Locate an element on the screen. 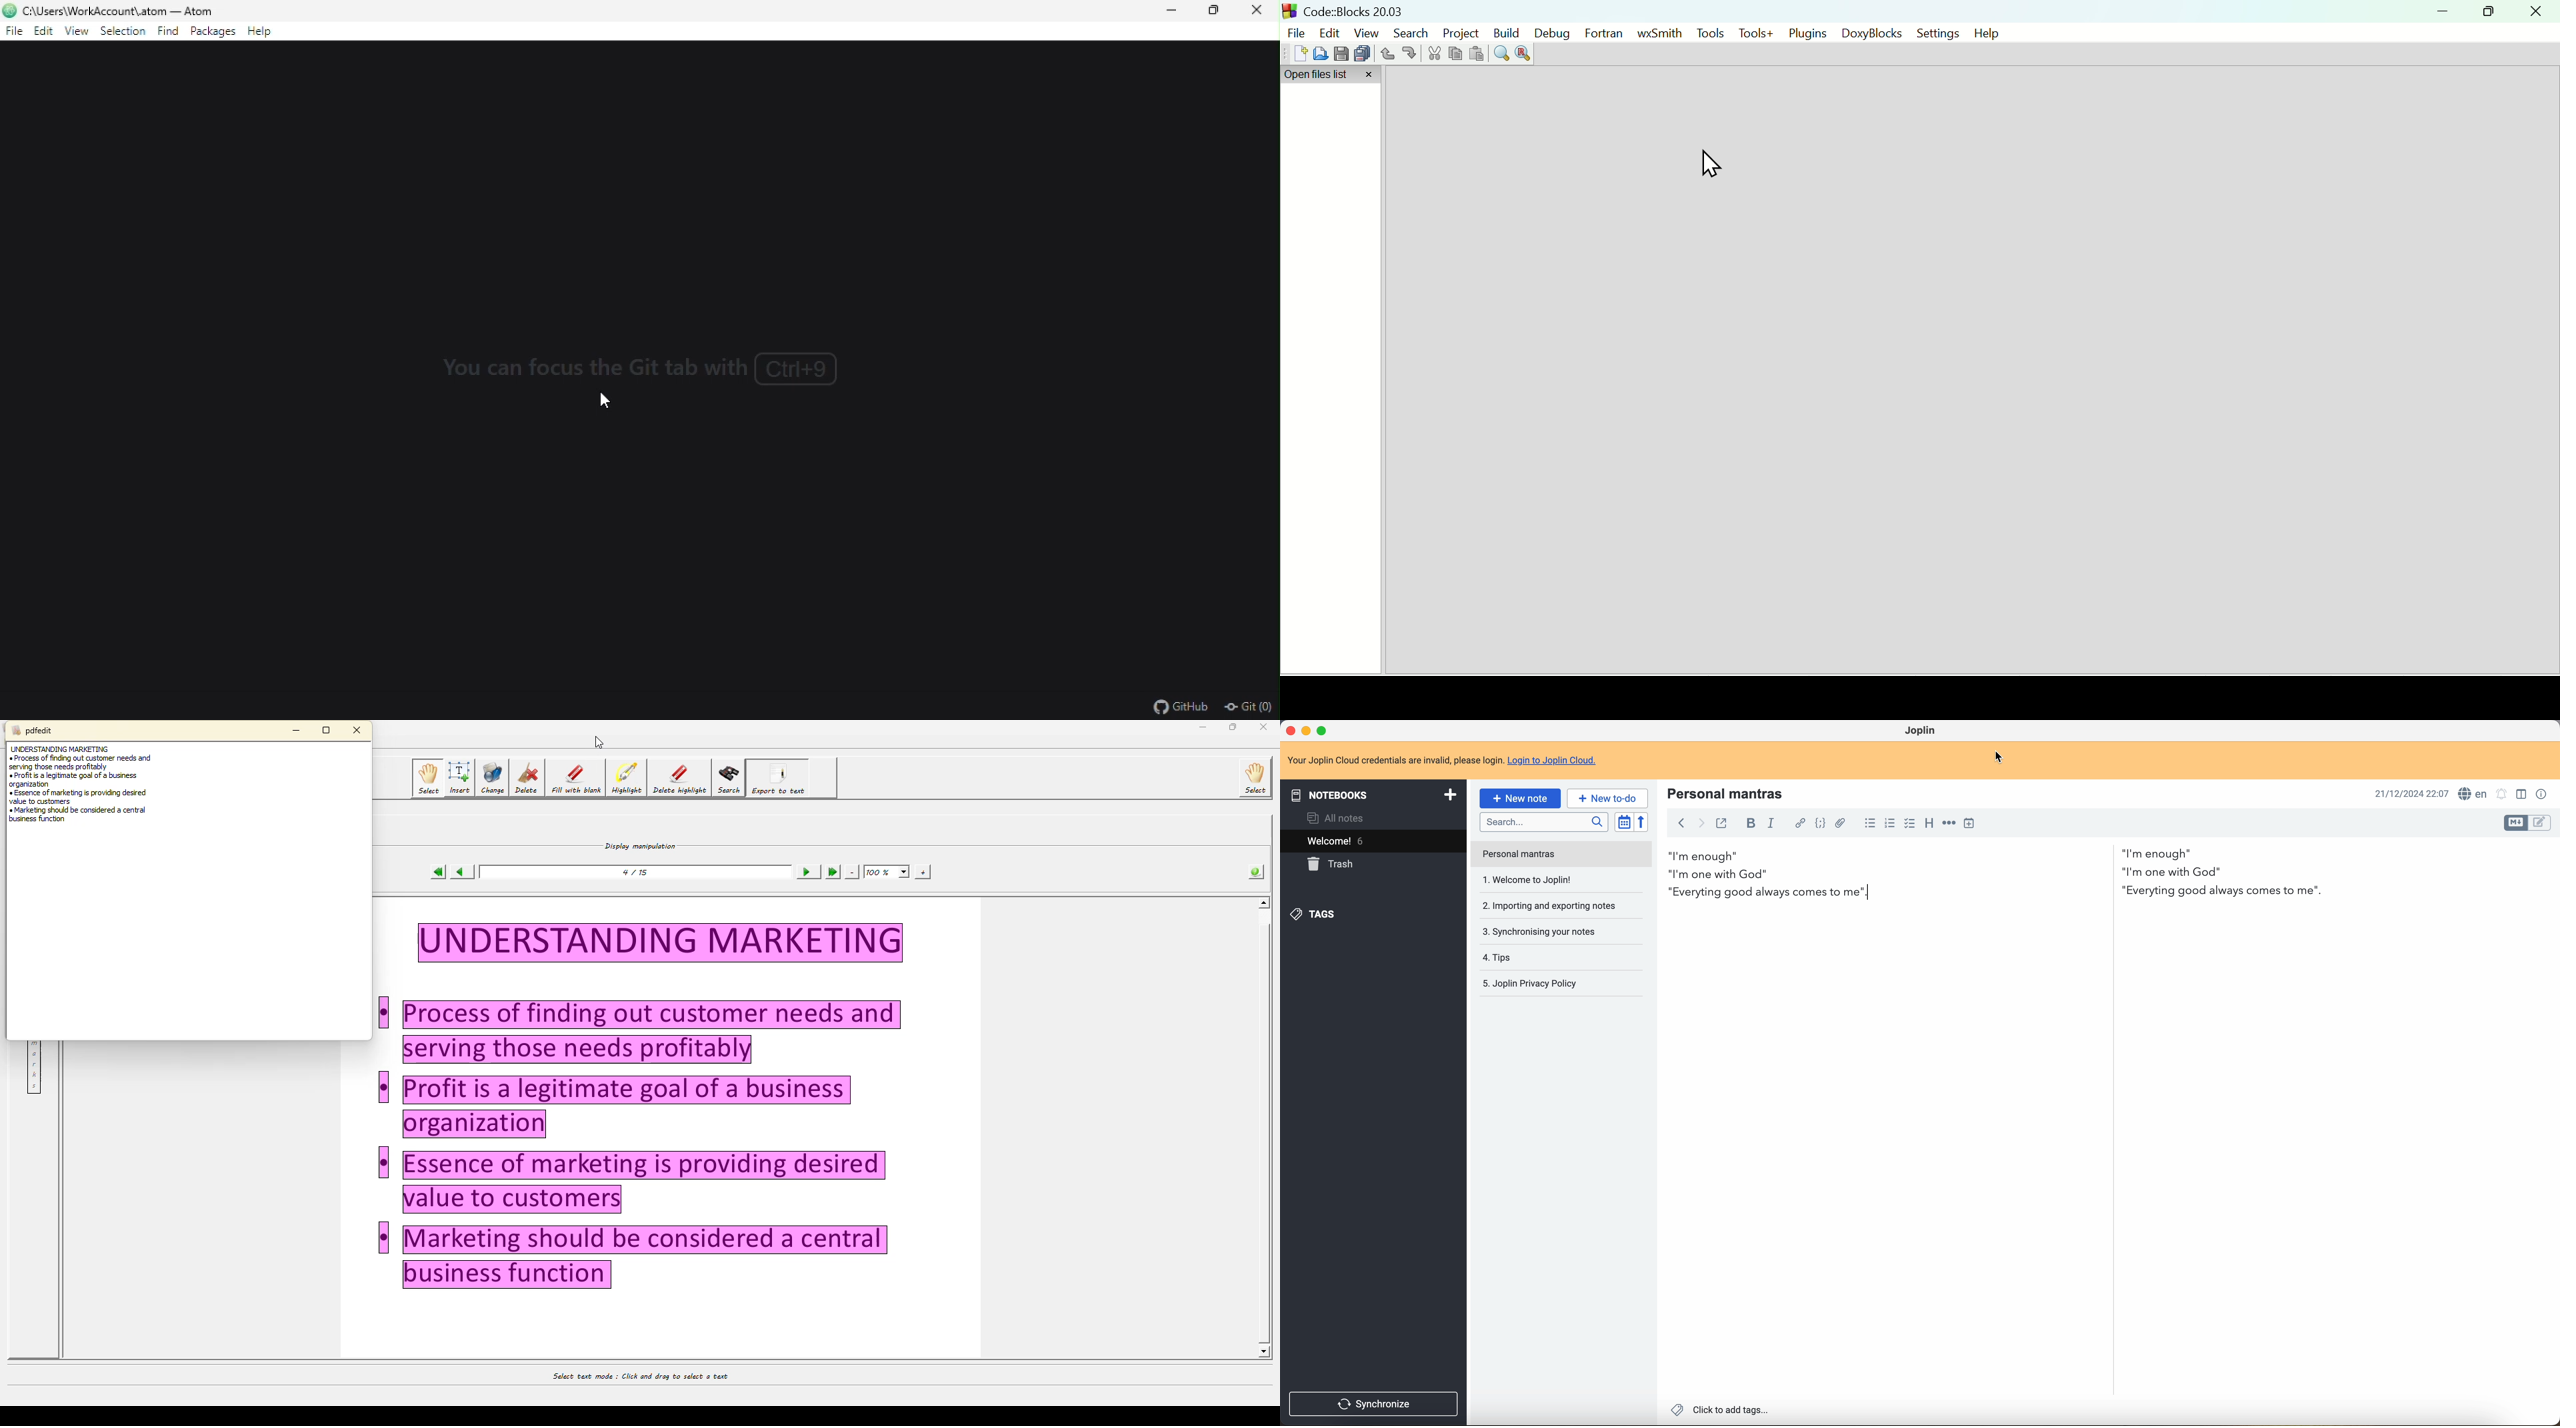  bold is located at coordinates (1752, 823).